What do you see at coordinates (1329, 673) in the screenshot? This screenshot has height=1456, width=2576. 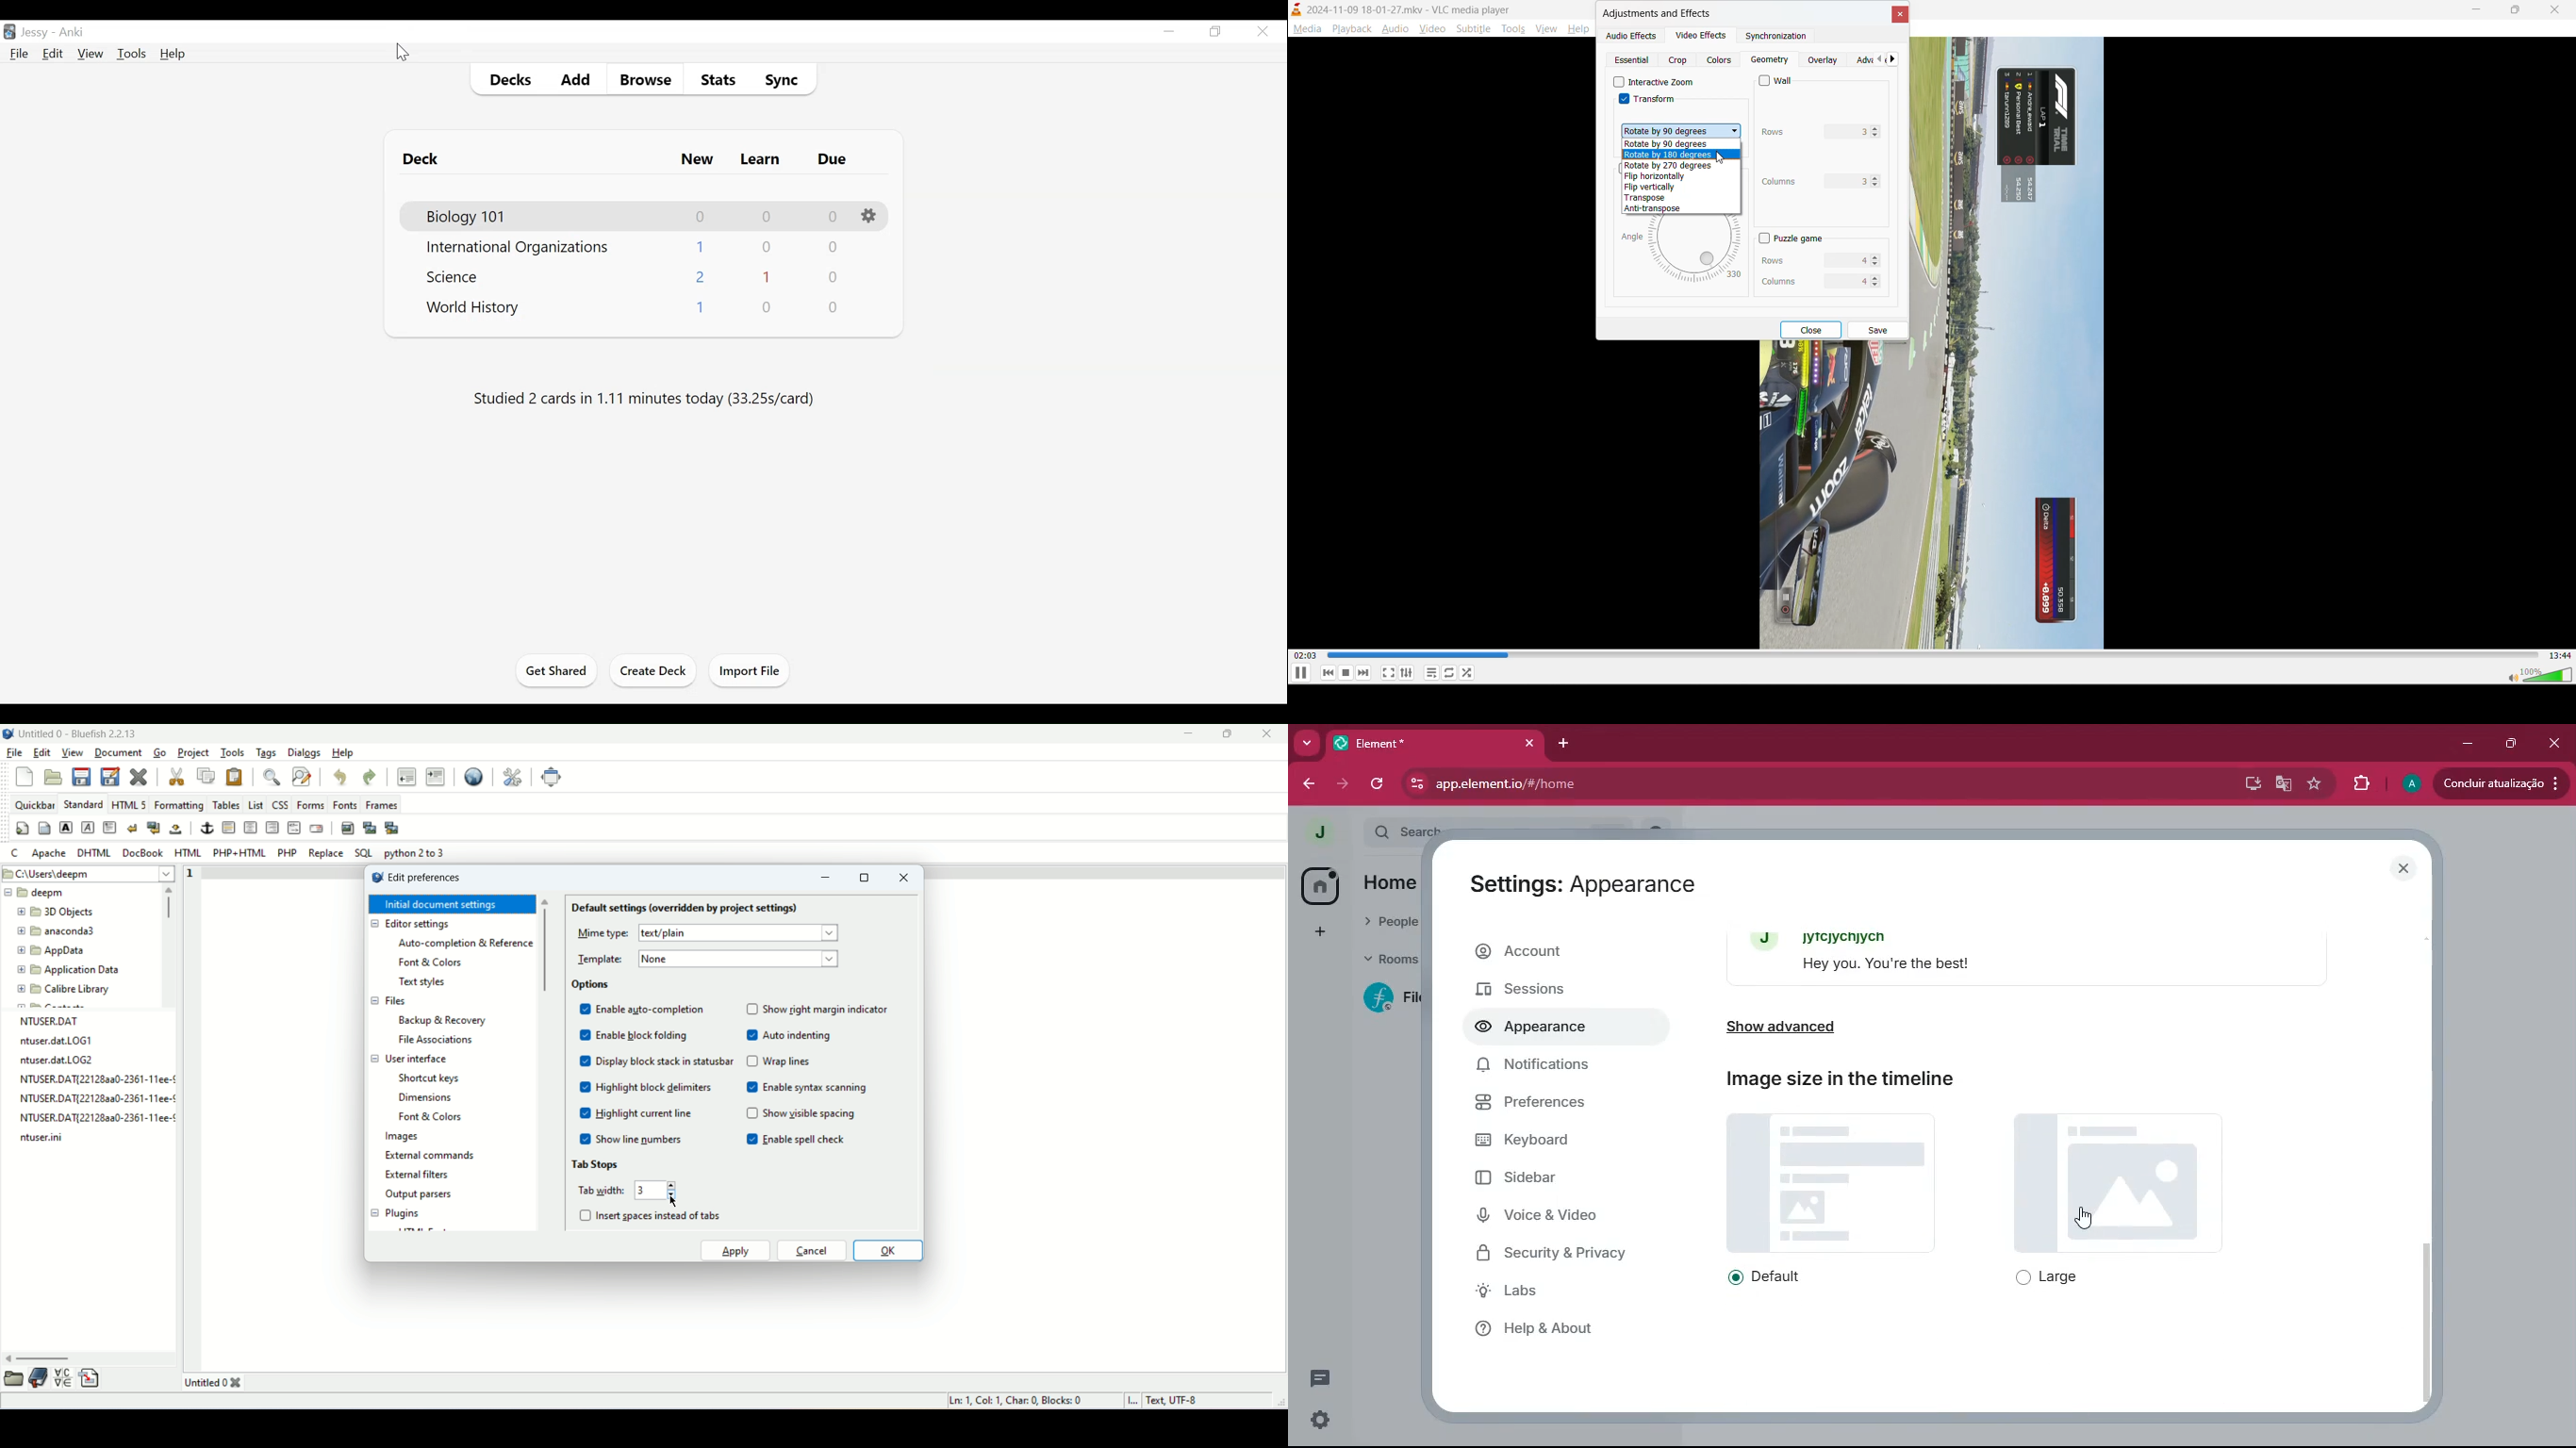 I see `previous` at bounding box center [1329, 673].